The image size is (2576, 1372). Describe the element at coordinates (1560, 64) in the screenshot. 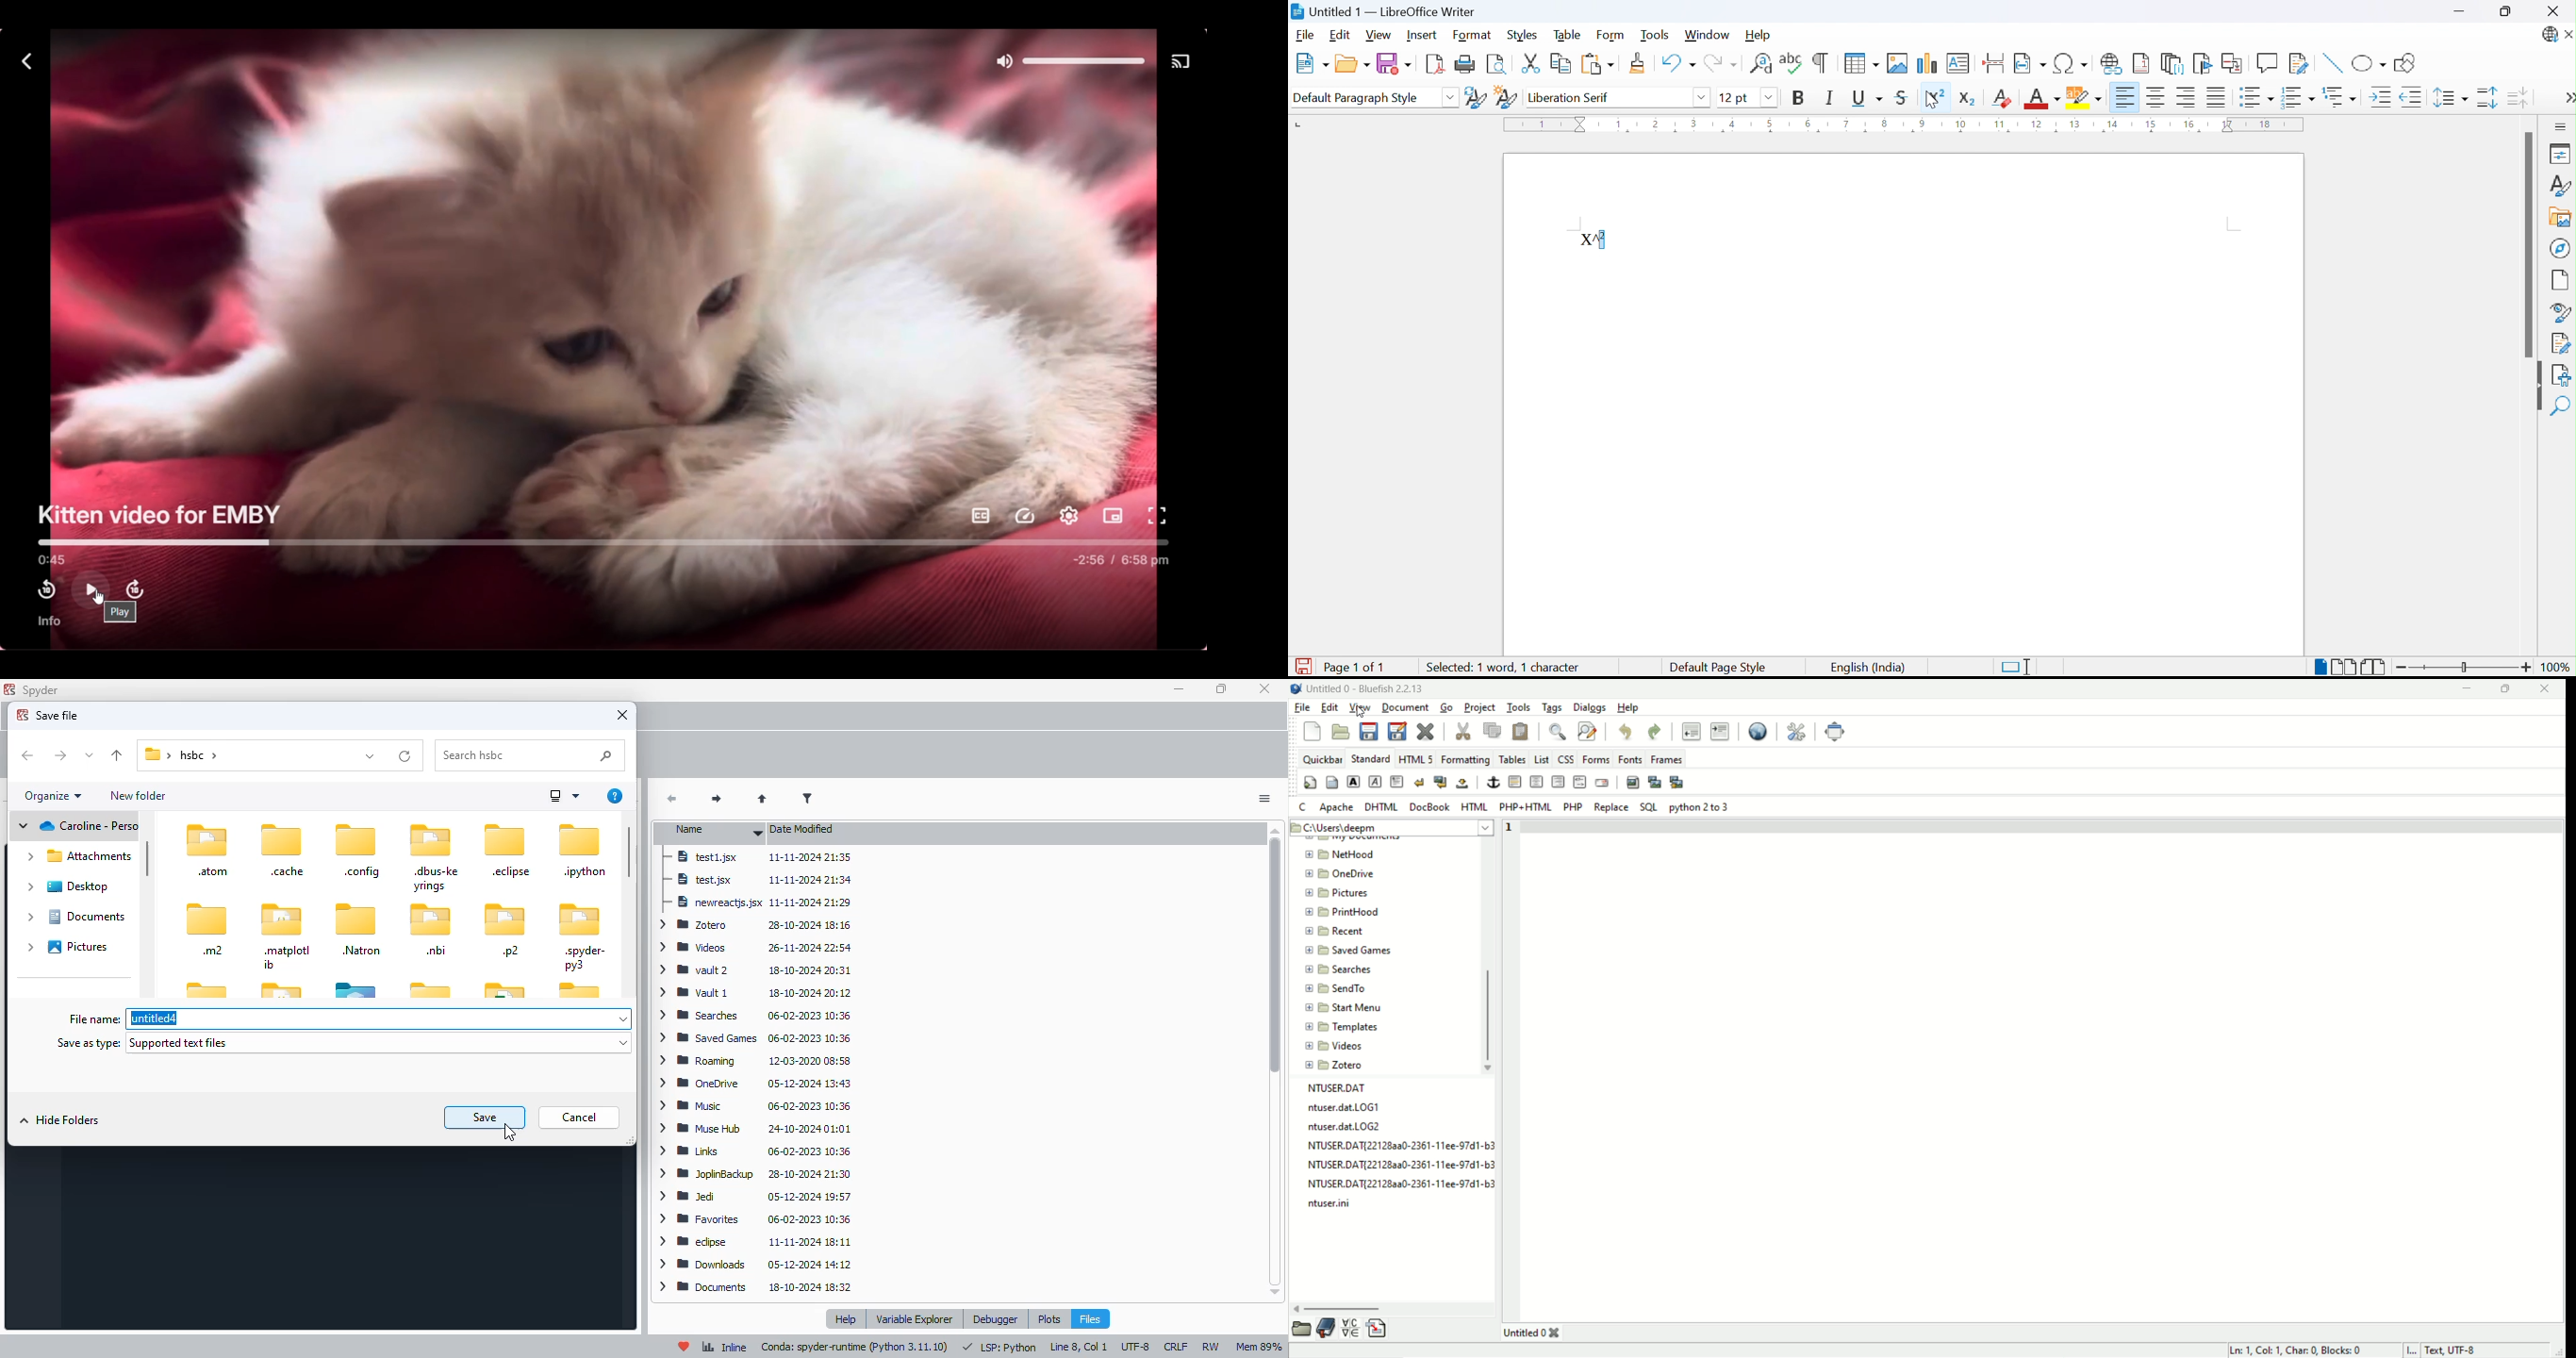

I see `Copy` at that location.